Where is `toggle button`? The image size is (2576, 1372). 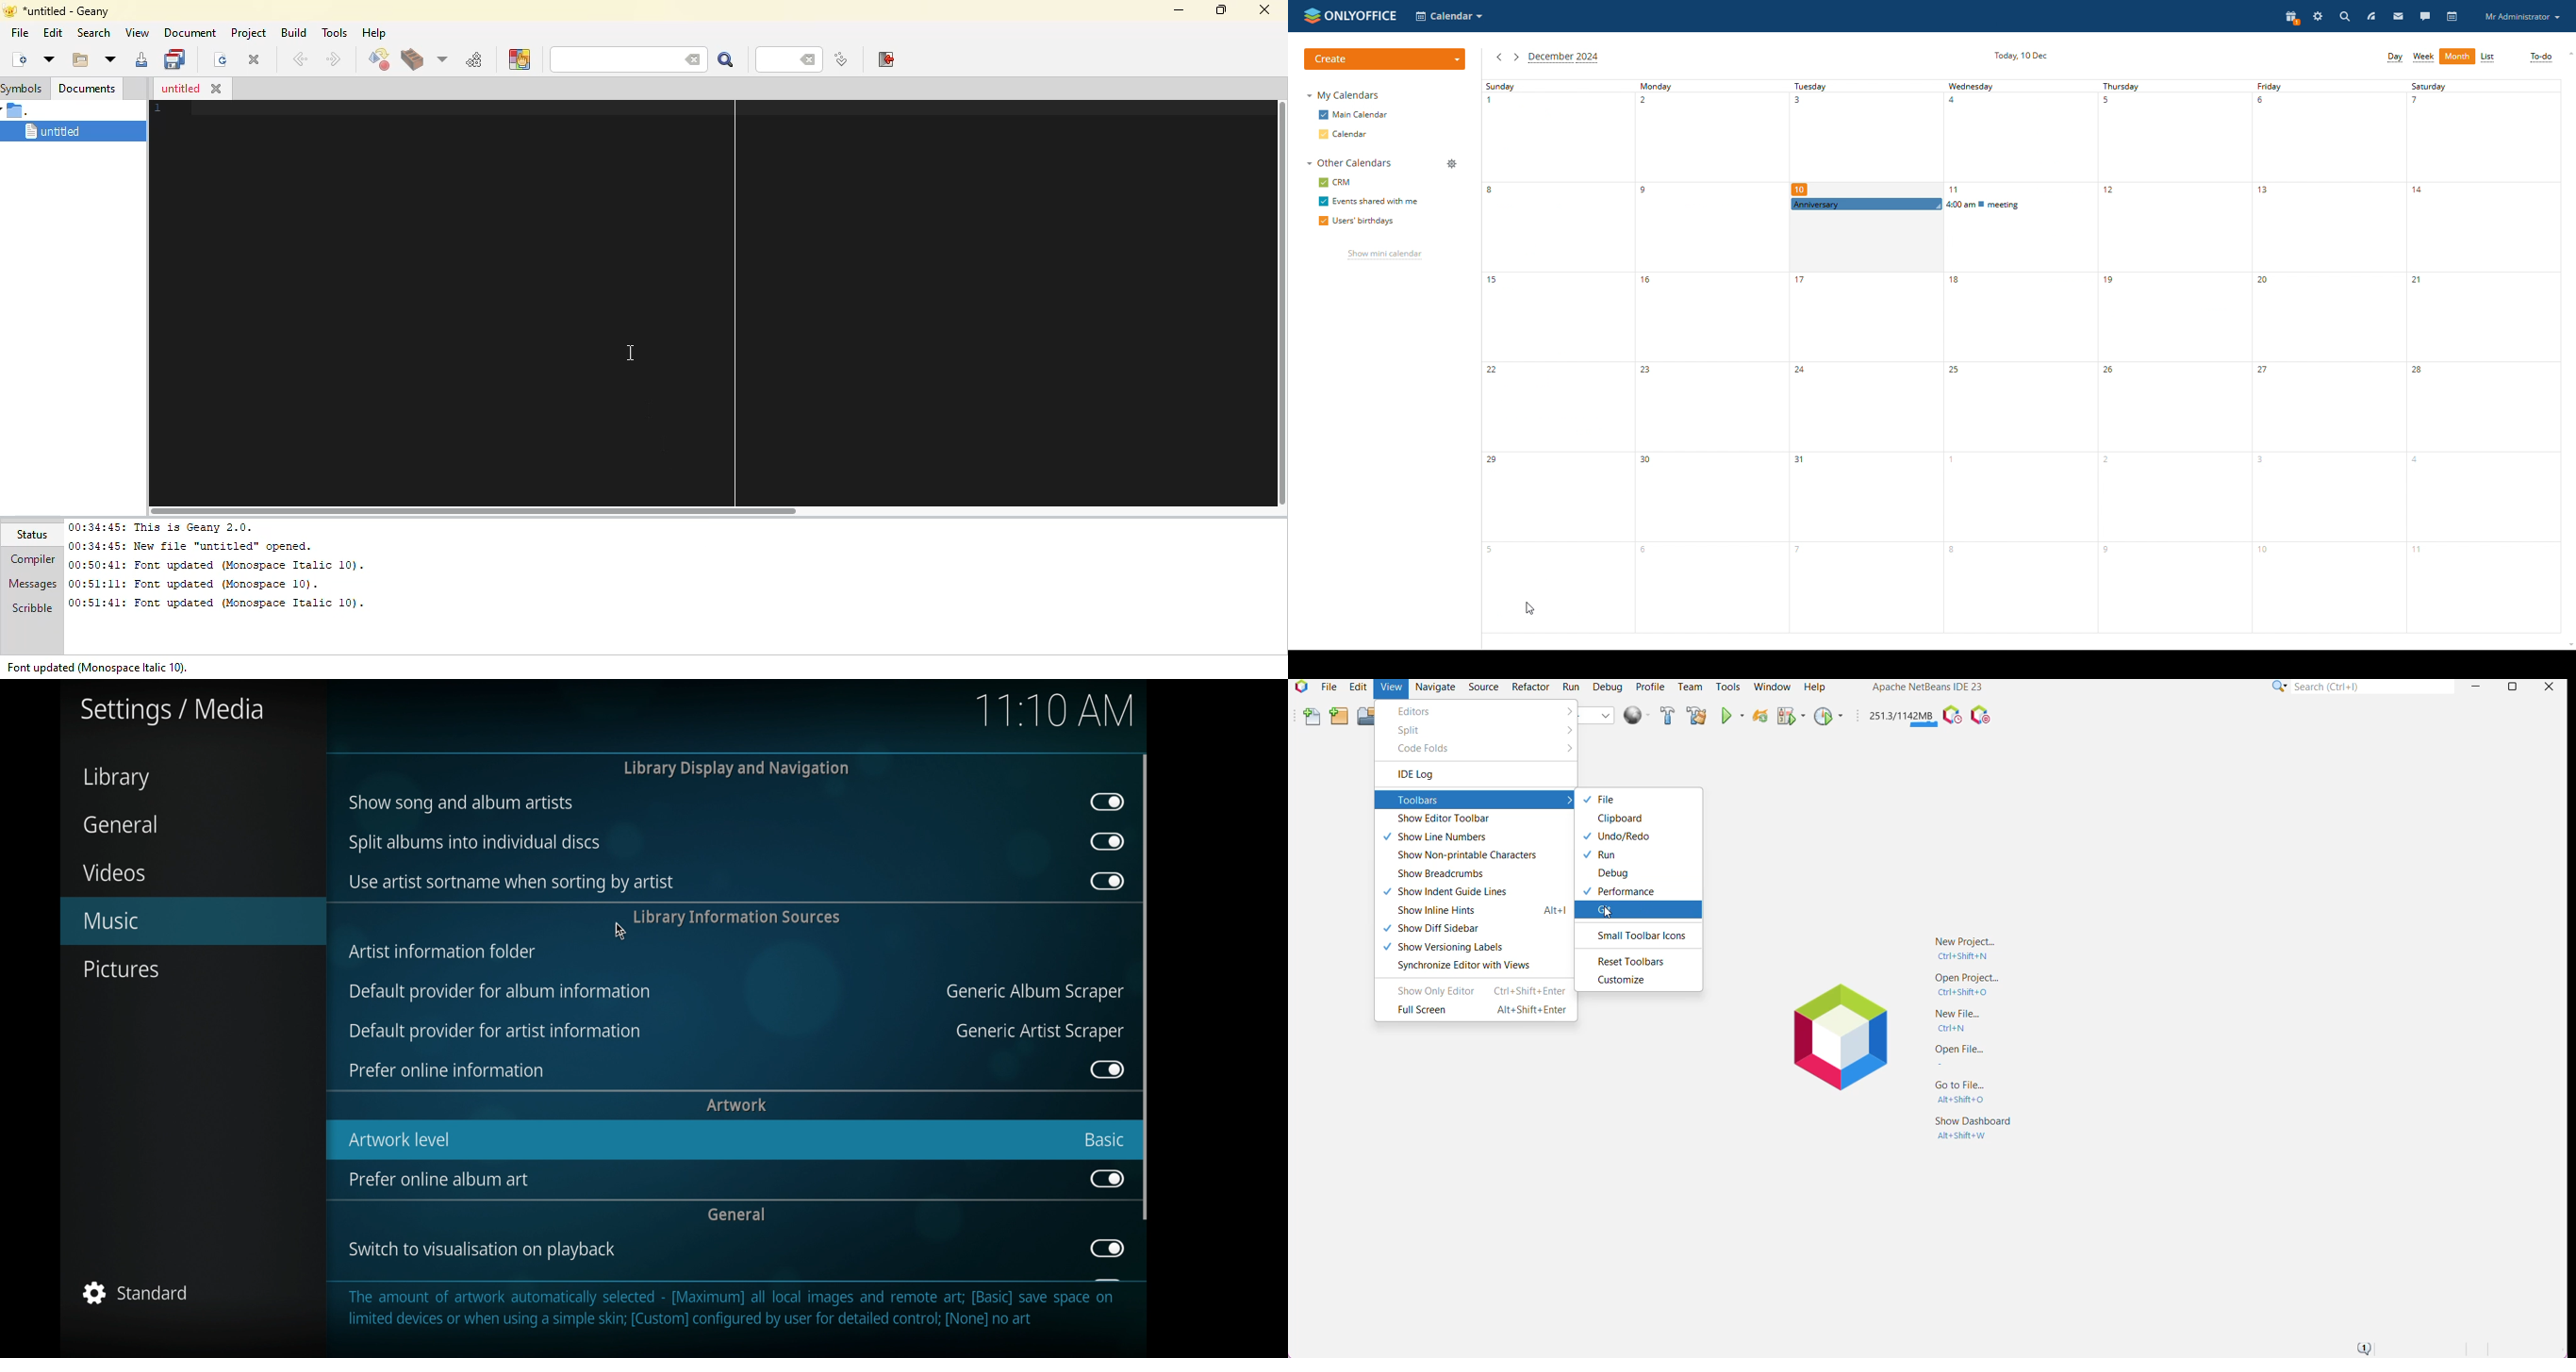
toggle button is located at coordinates (1108, 802).